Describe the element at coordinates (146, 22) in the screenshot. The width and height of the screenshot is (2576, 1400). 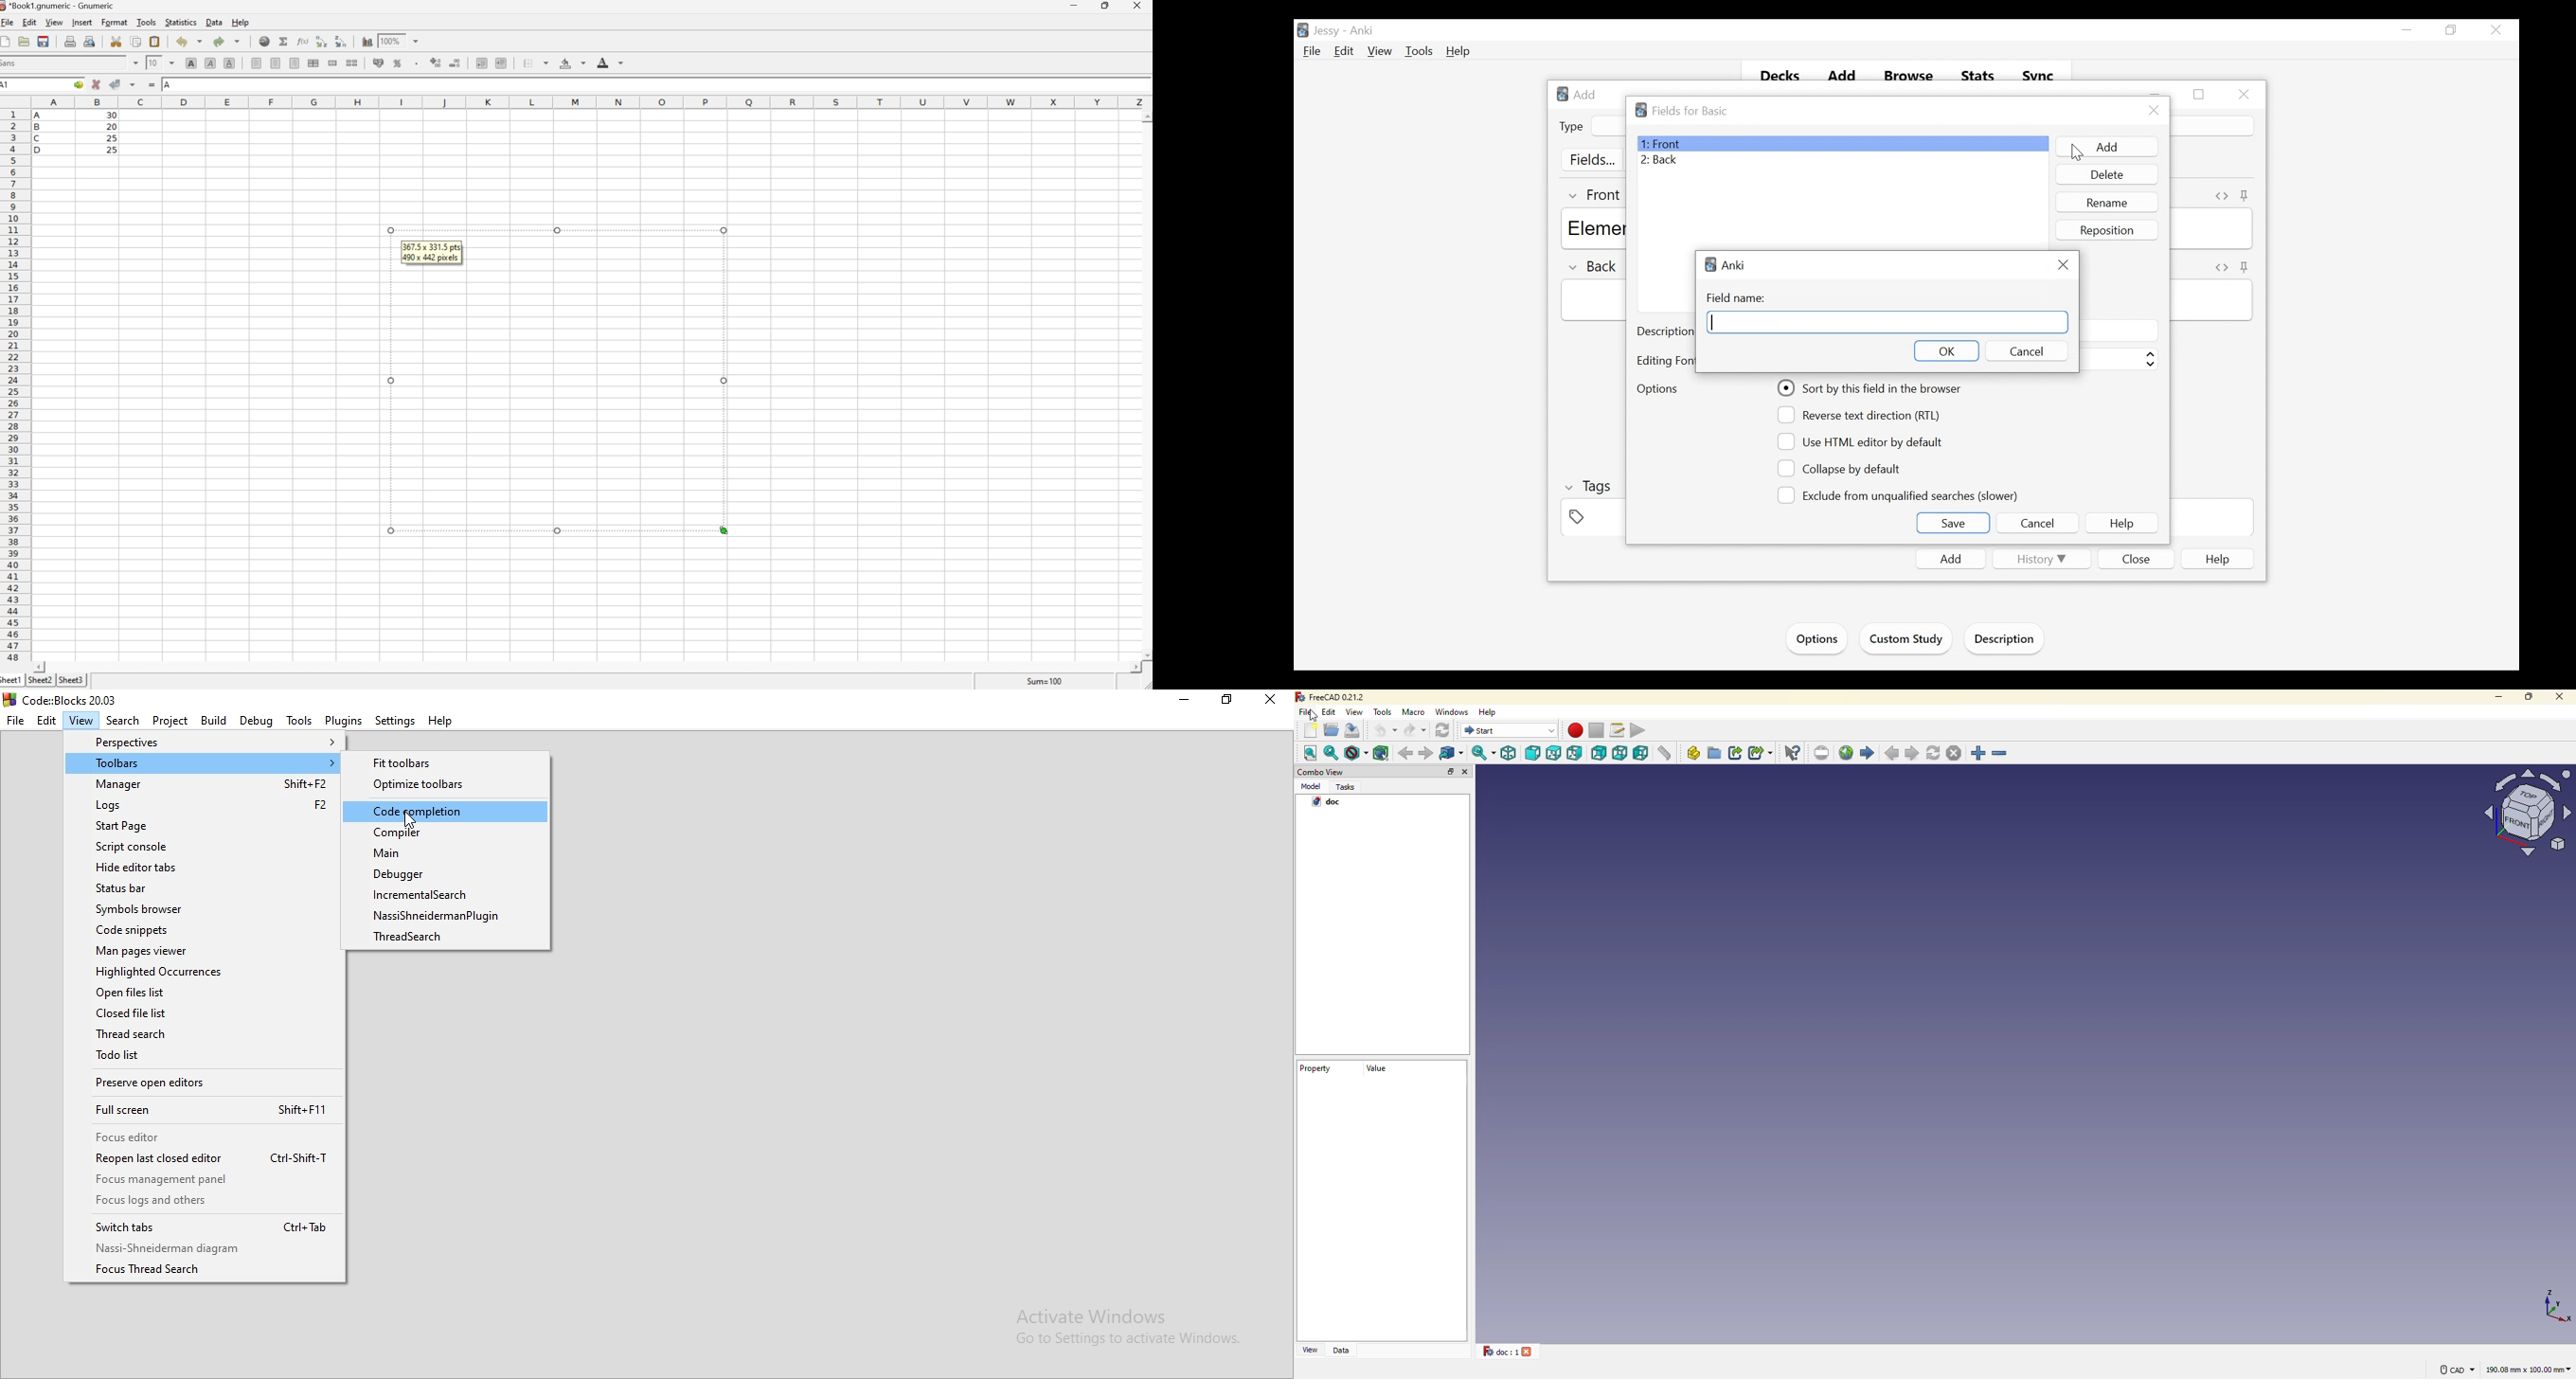
I see `Tools` at that location.